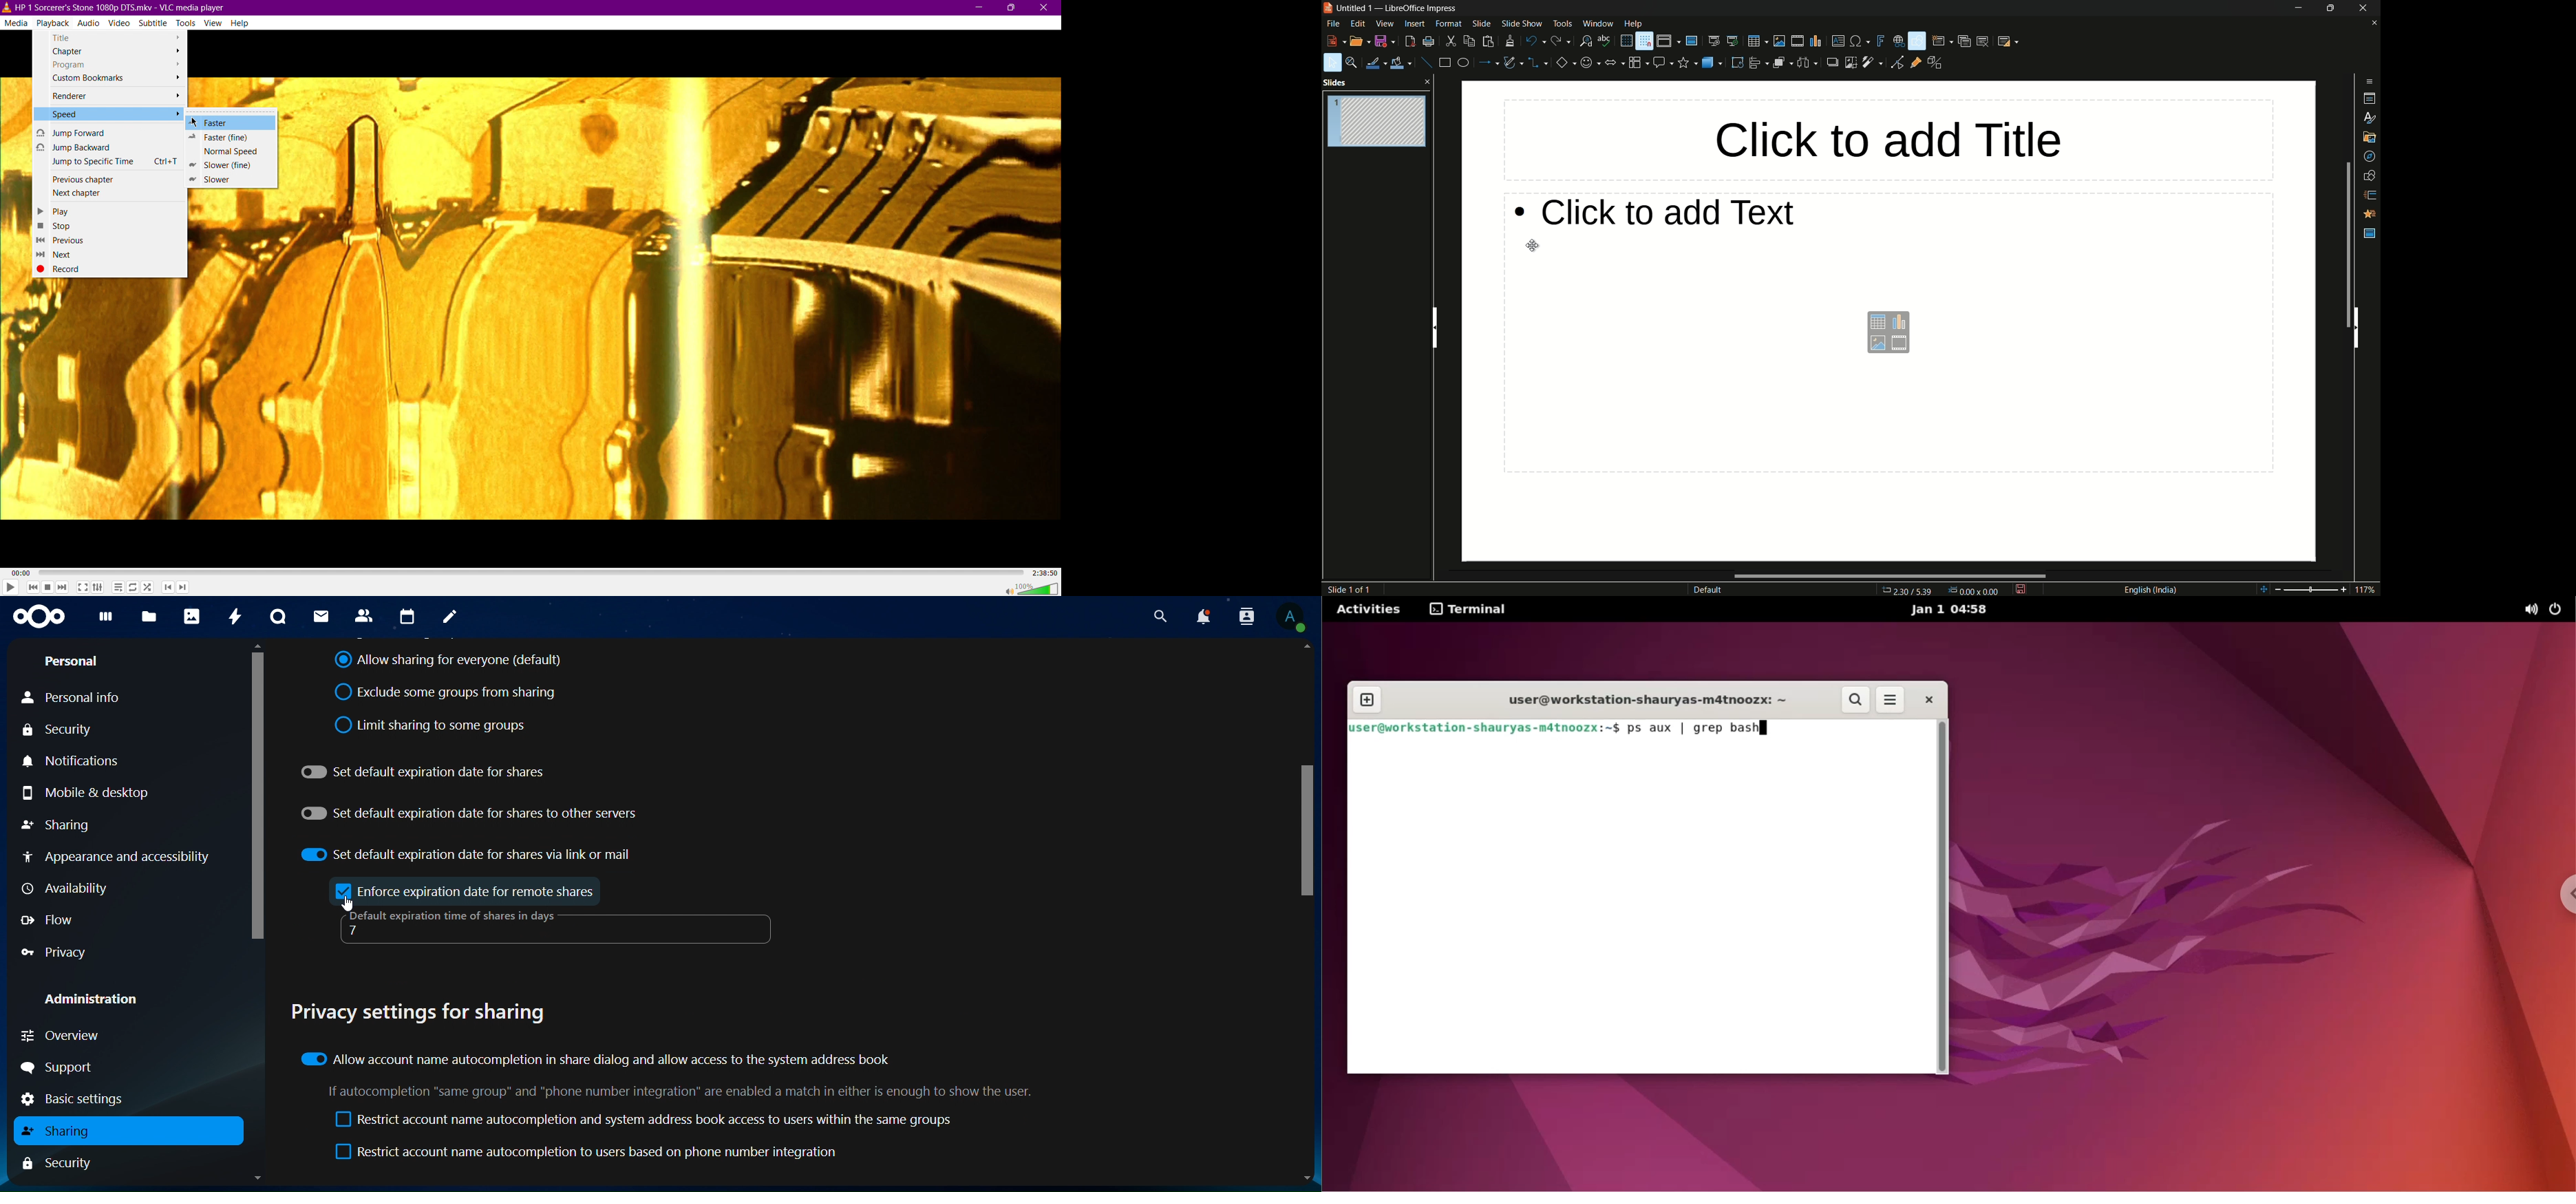  What do you see at coordinates (1449, 42) in the screenshot?
I see `cut` at bounding box center [1449, 42].